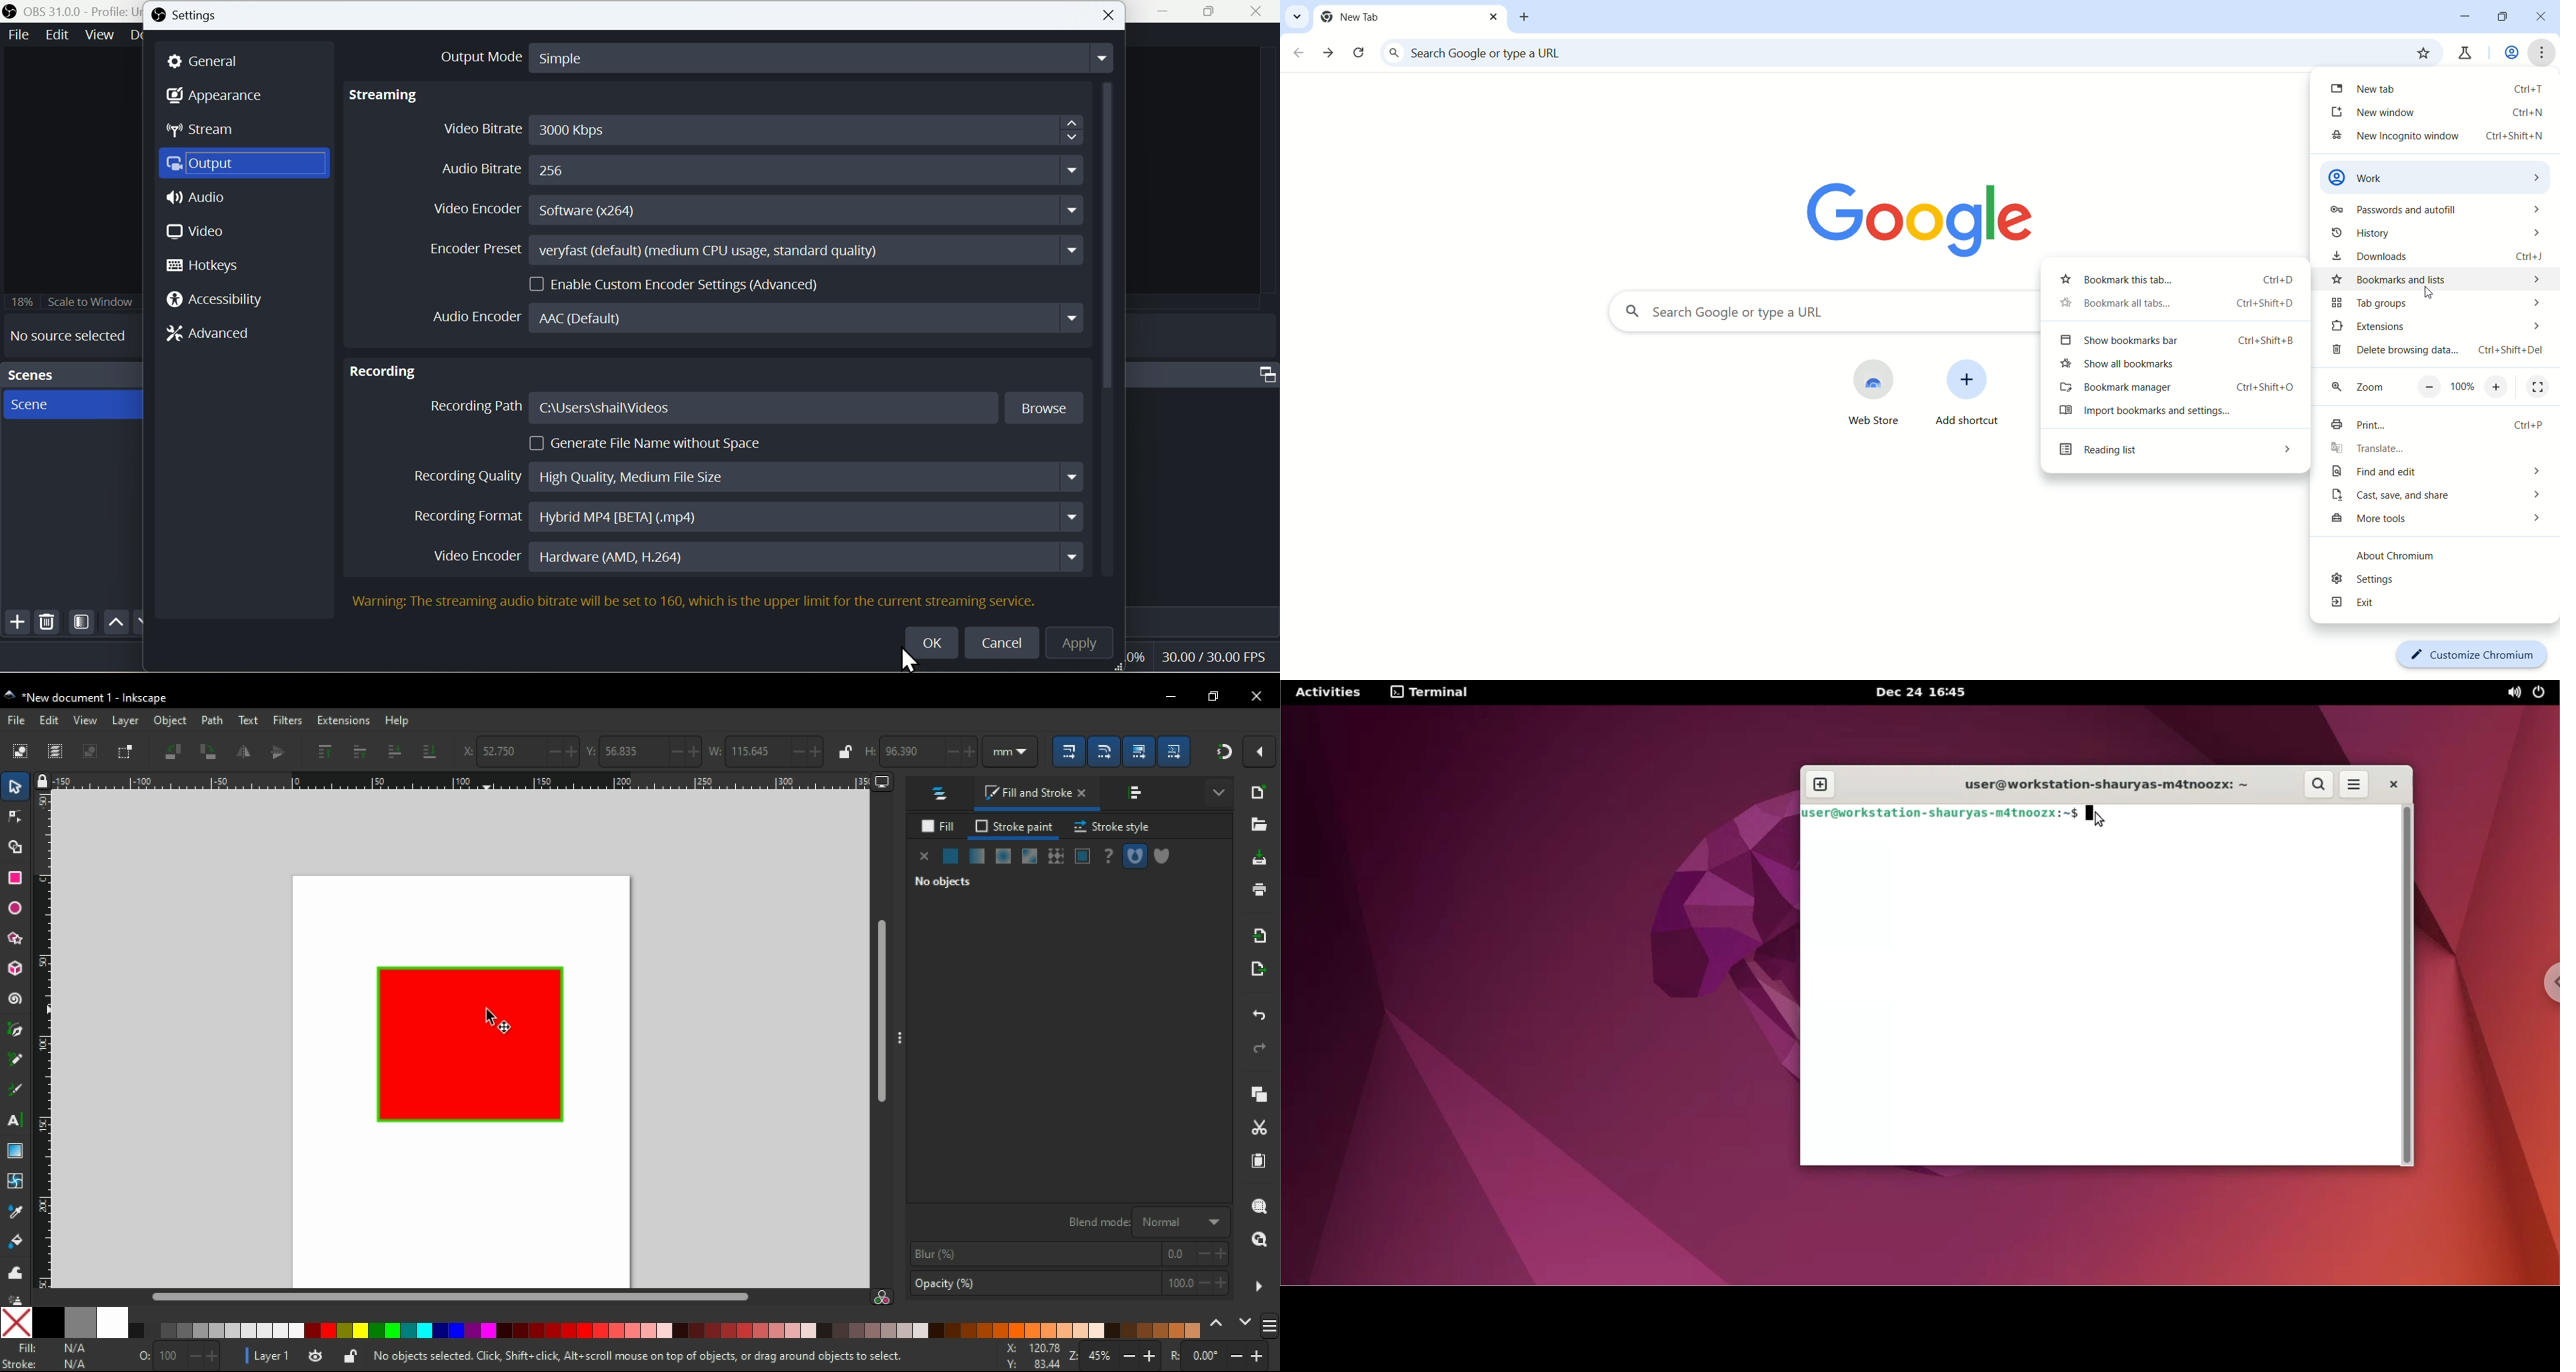 The height and width of the screenshot is (1372, 2576). Describe the element at coordinates (52, 720) in the screenshot. I see `edit` at that location.